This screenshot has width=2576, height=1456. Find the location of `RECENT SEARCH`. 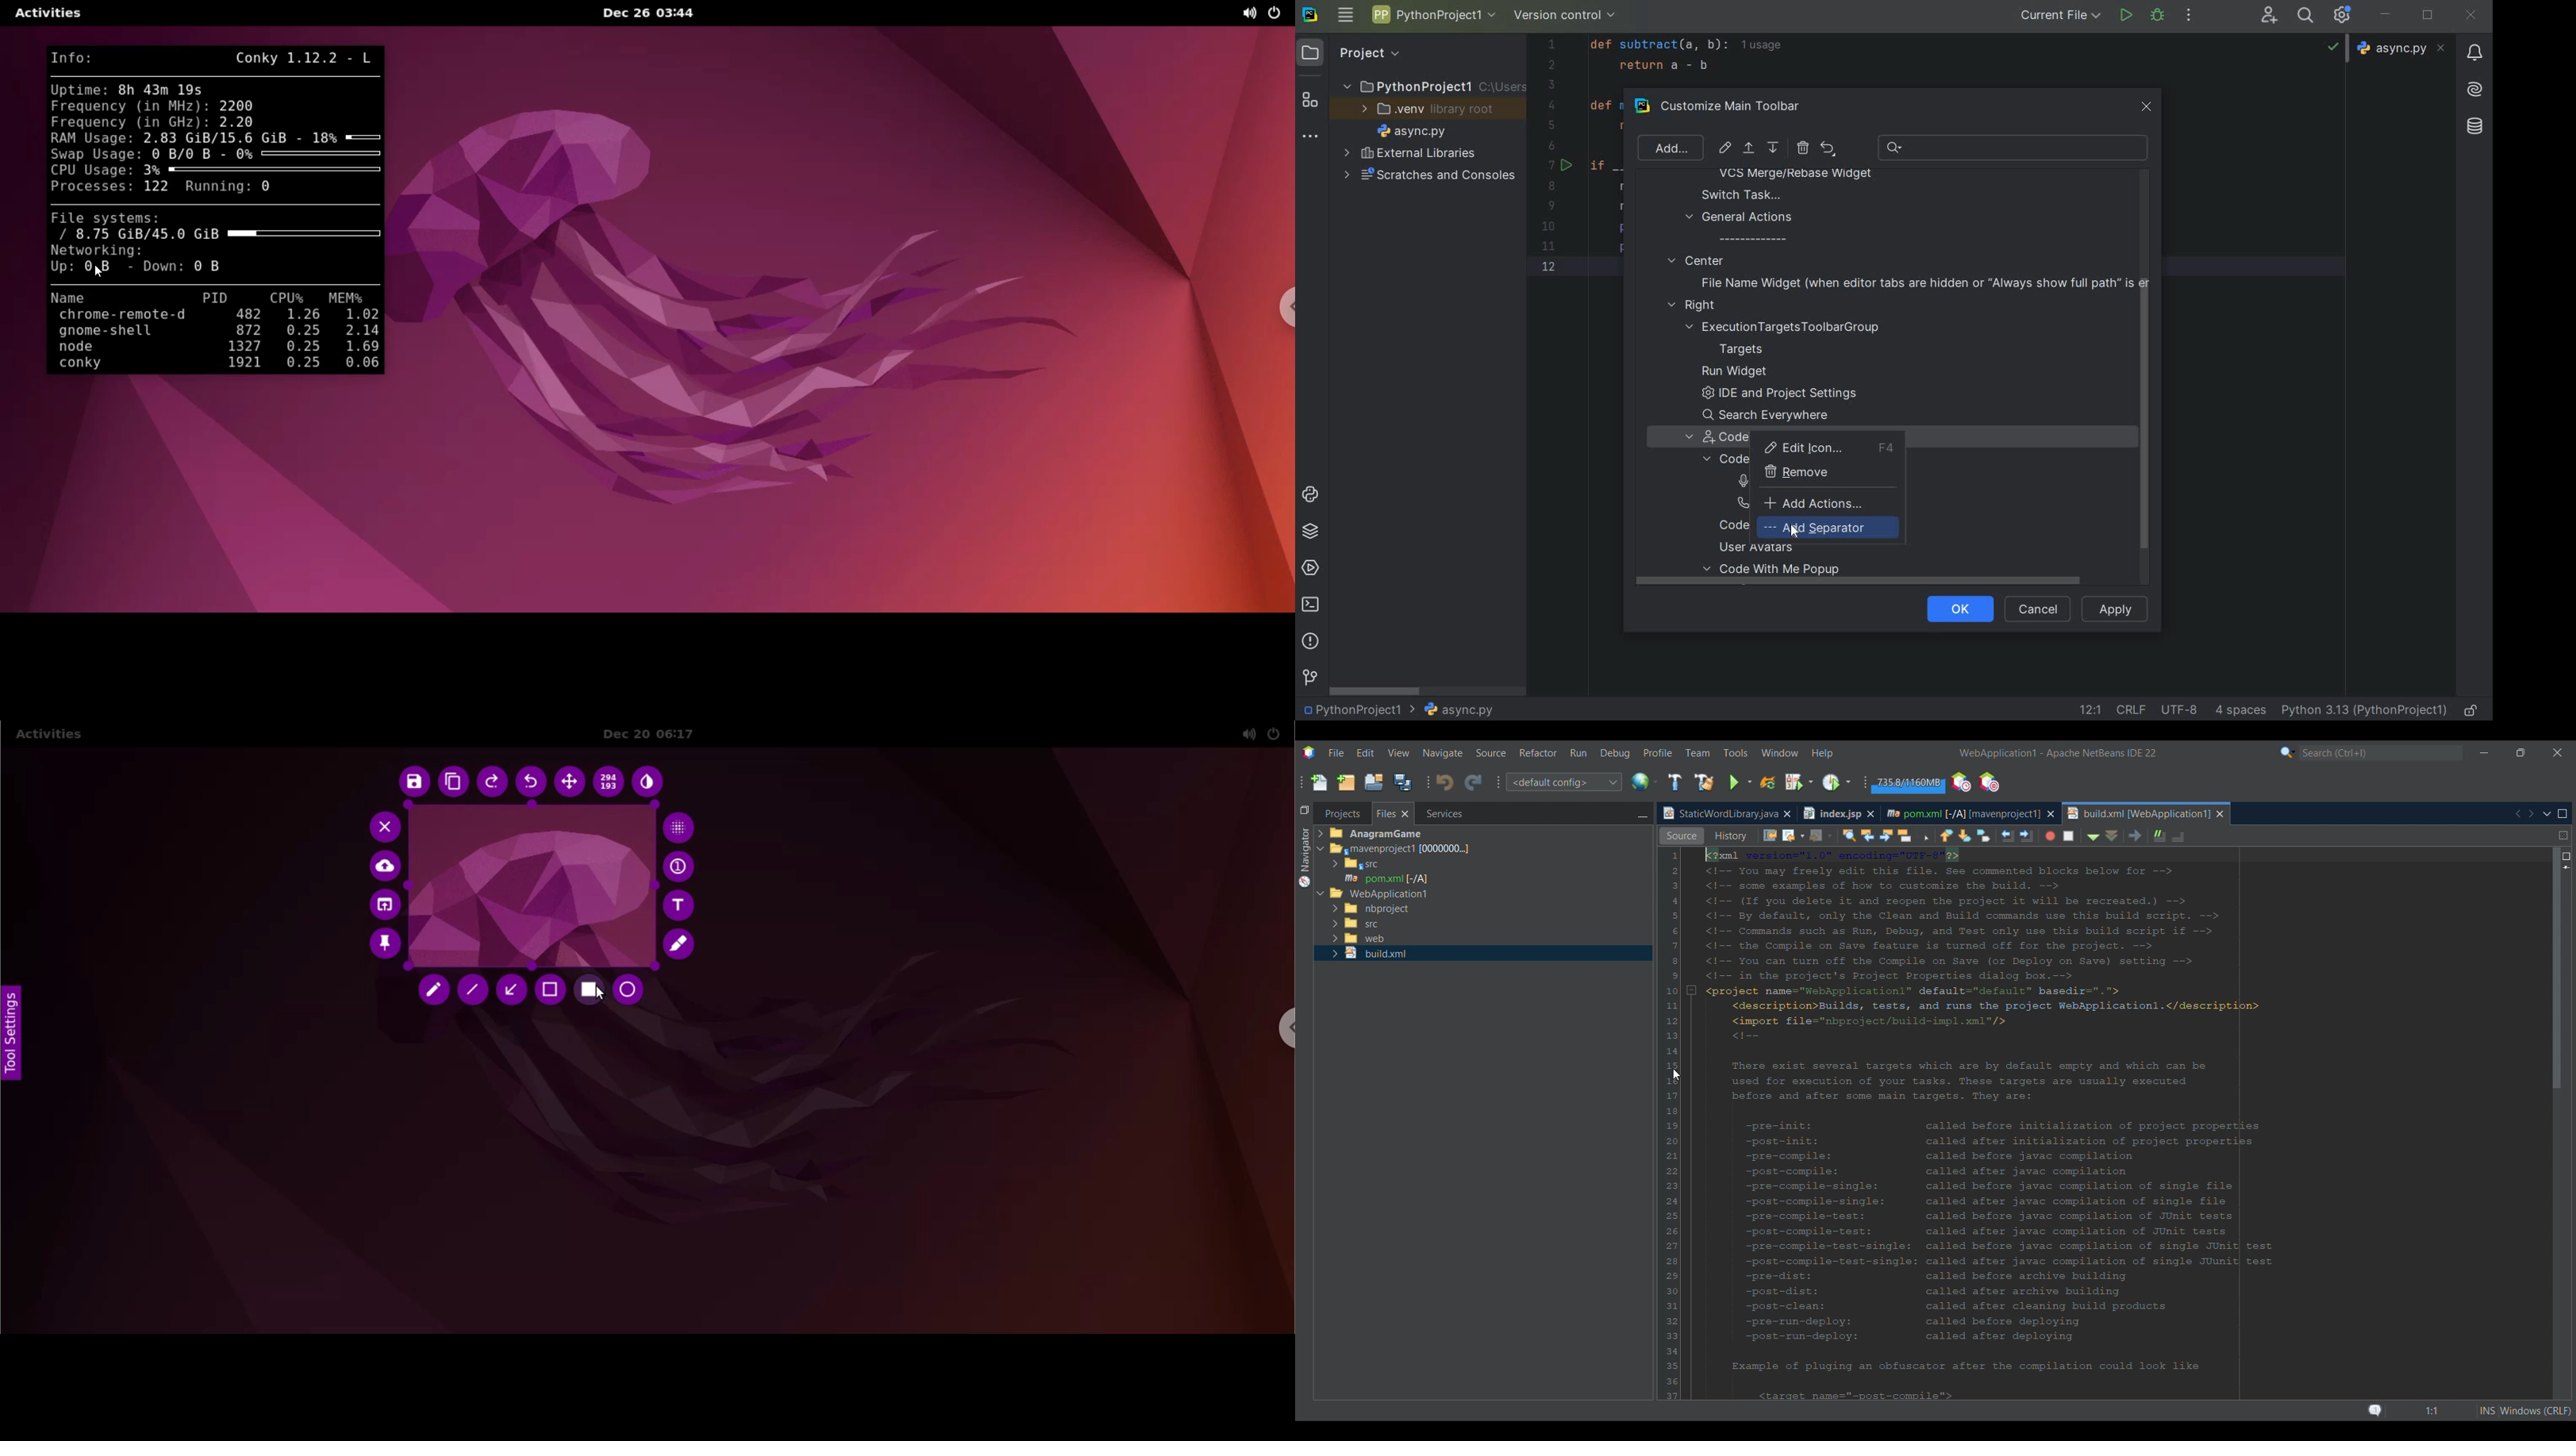

RECENT SEARCH is located at coordinates (2014, 147).